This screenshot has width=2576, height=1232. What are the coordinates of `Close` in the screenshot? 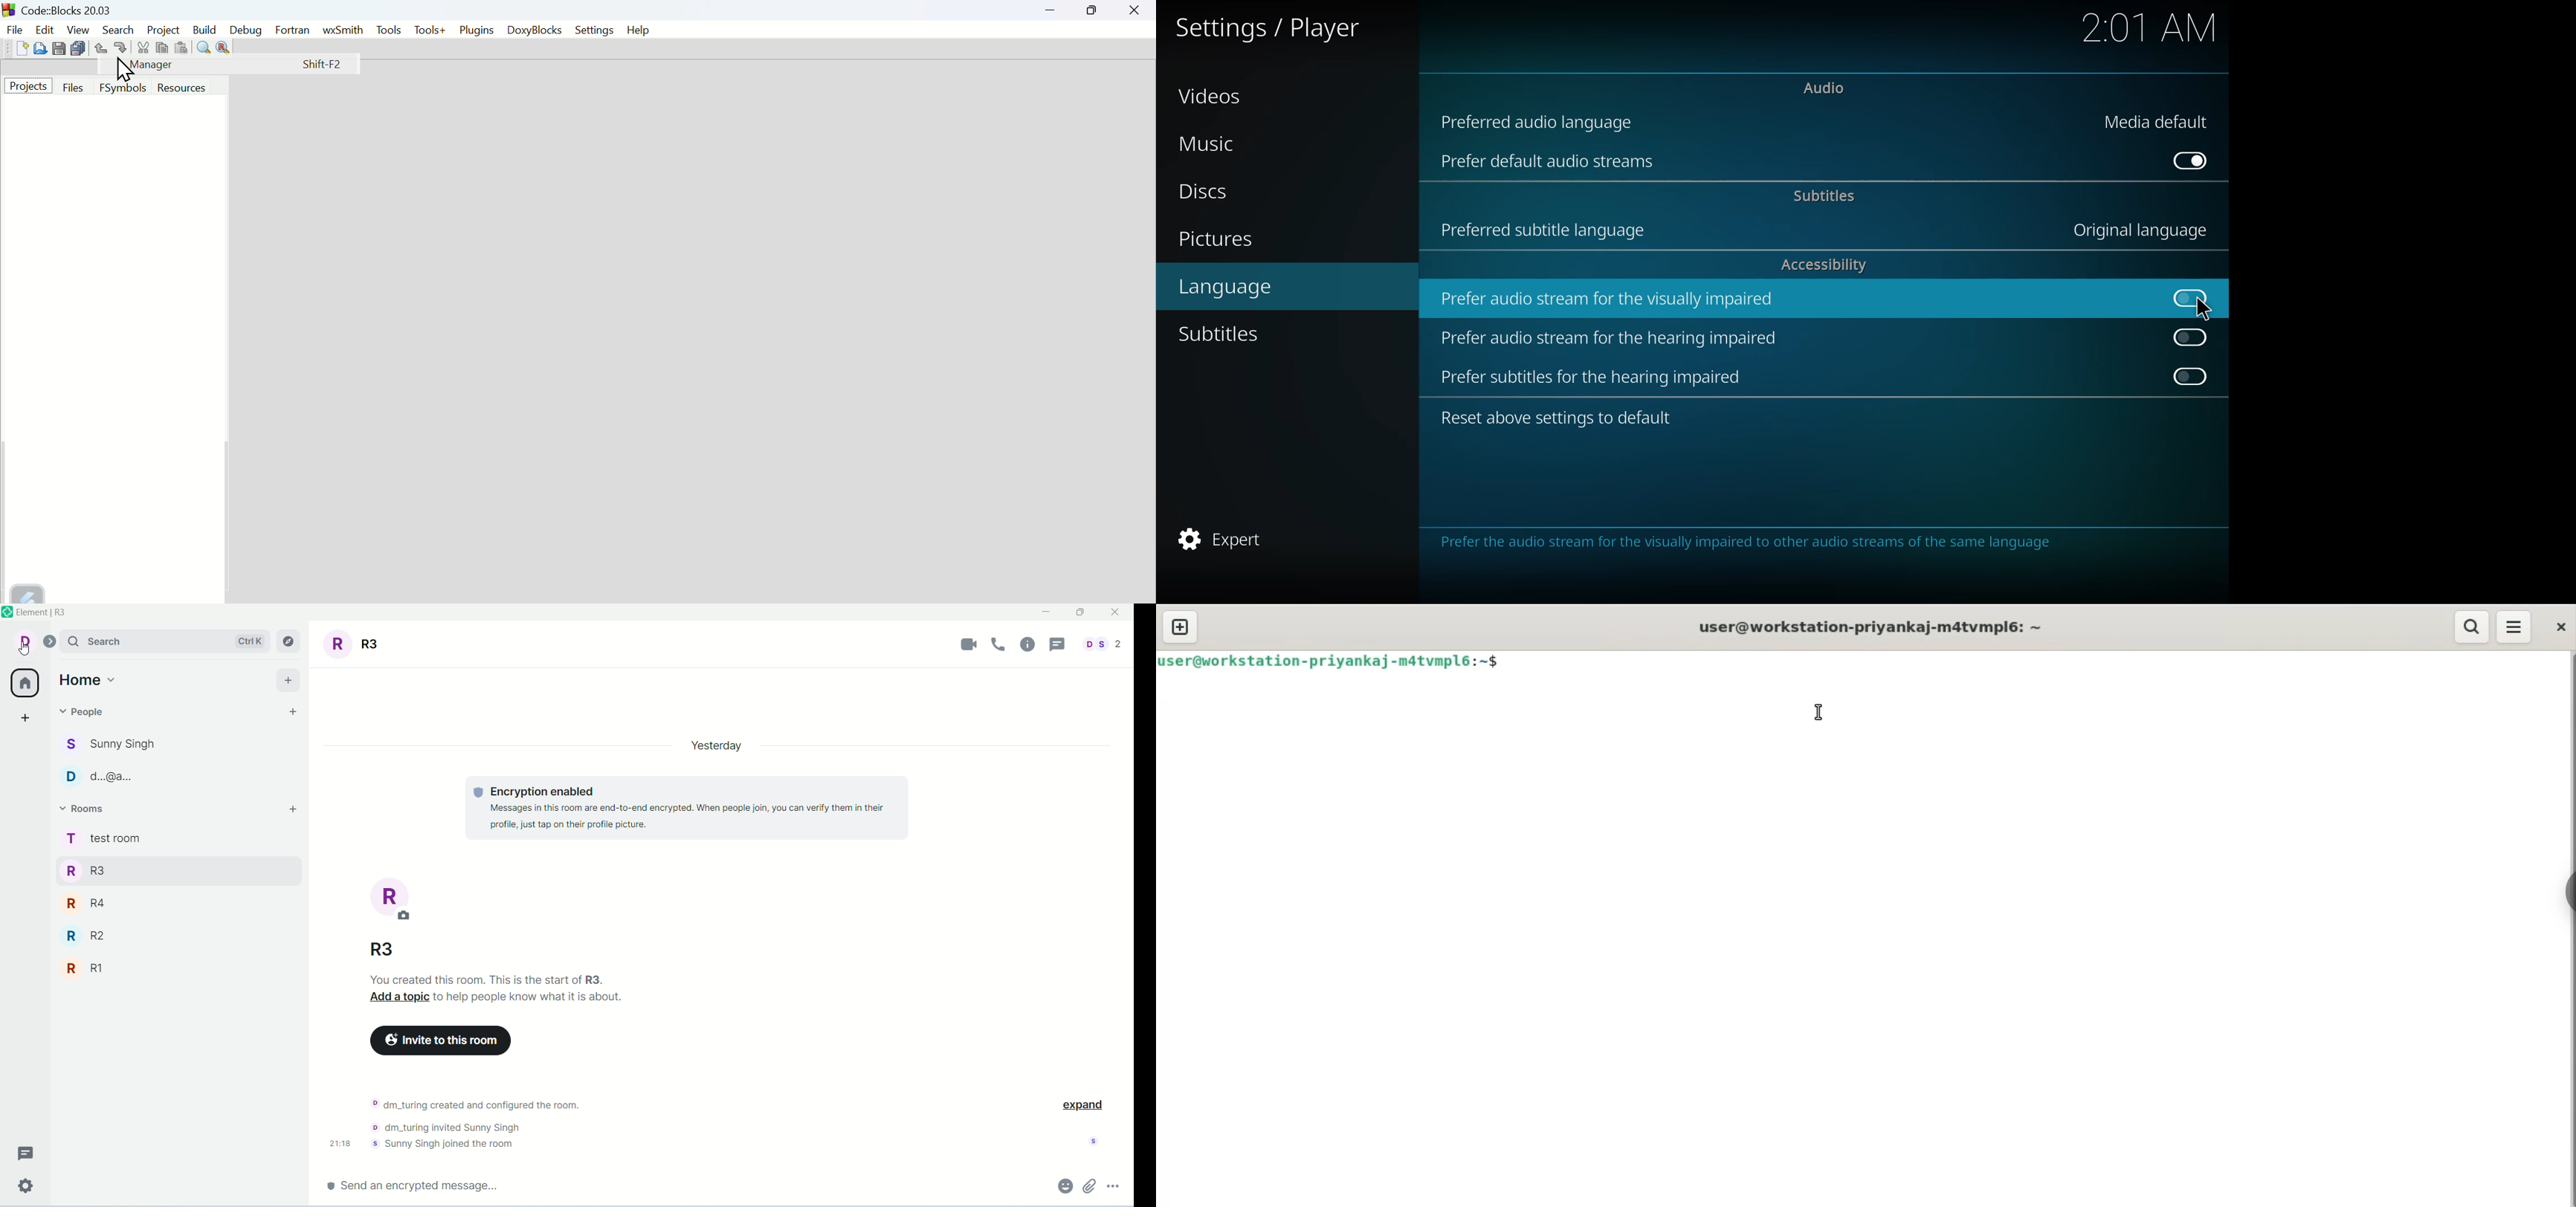 It's located at (1135, 10).